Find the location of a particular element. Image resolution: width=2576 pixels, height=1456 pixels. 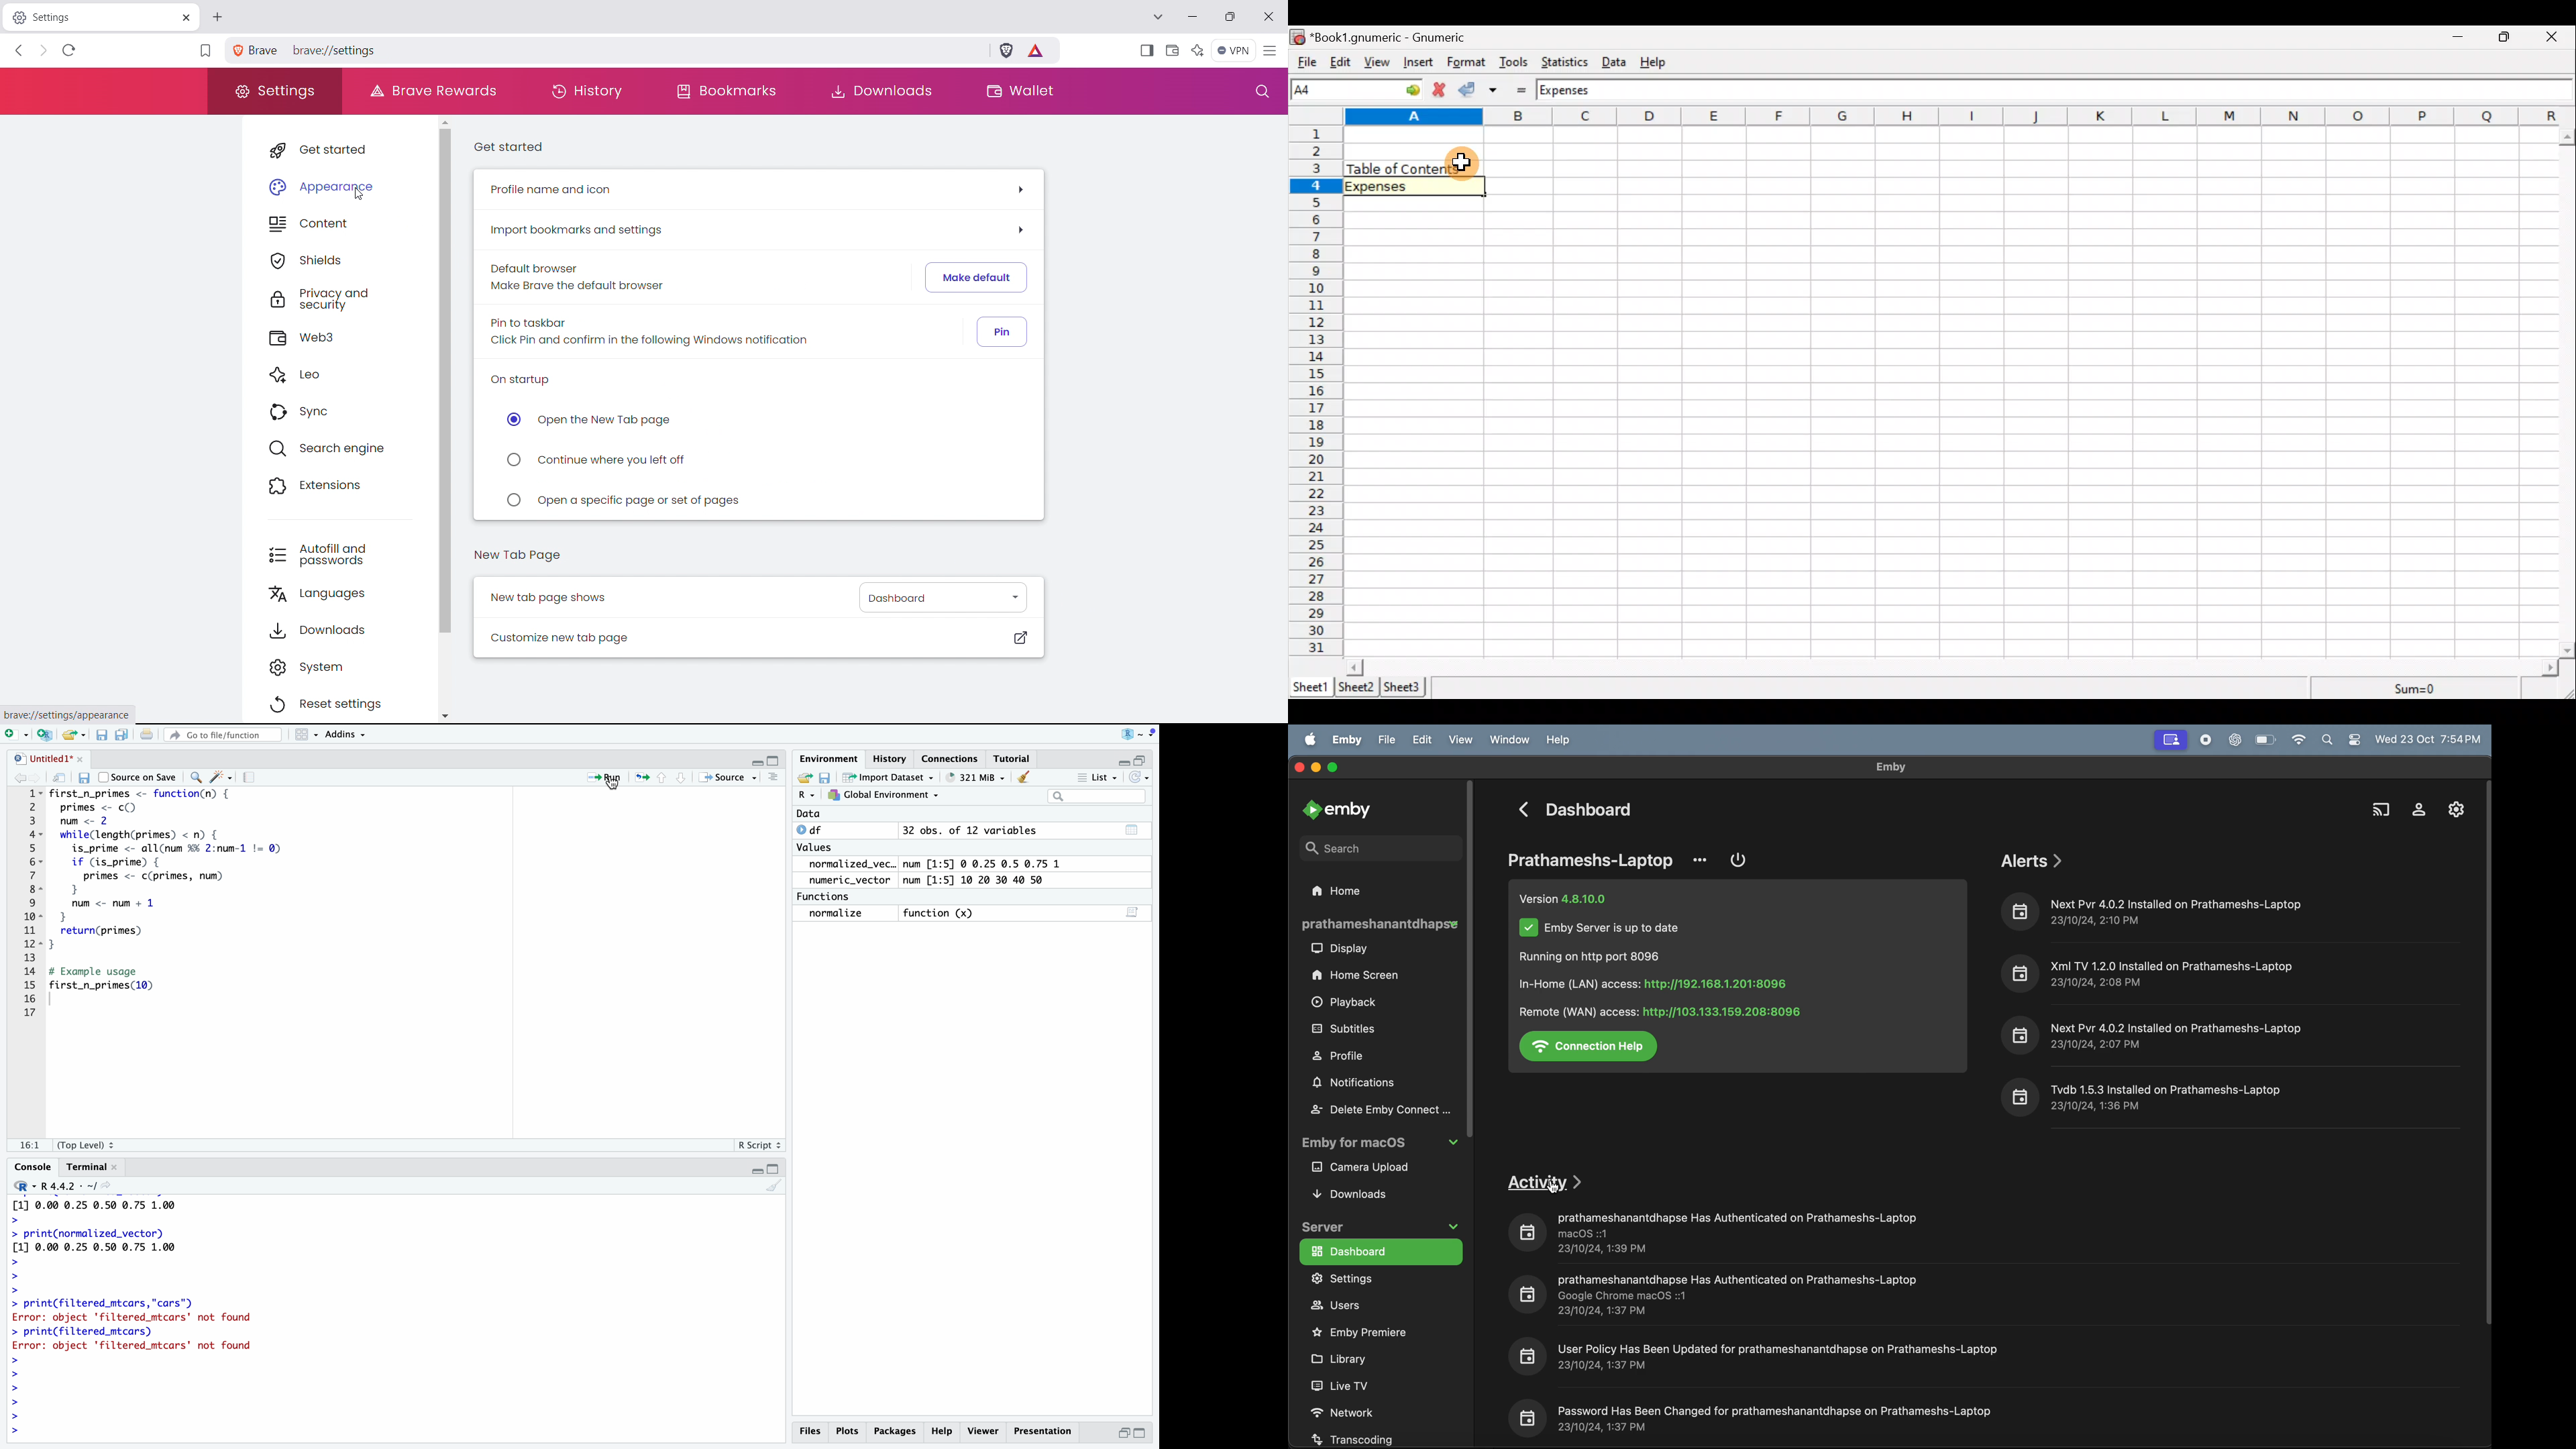

1~- first_n_primes <- function(n) {
2 primes <- c()

3 num <- 2

4~ while(length(primes) < n) {
5 is_prime <- allCnum %% 2:num-1 != Q)
6~ if (is_prime) {

7 primes <- c(primes, num)
BE }

©) num <- num + 1

iol 1

11 return(primes)

28s] }

13

14 # Example usage

15 first_n_primes(10)

16

17 is located at coordinates (180, 922).